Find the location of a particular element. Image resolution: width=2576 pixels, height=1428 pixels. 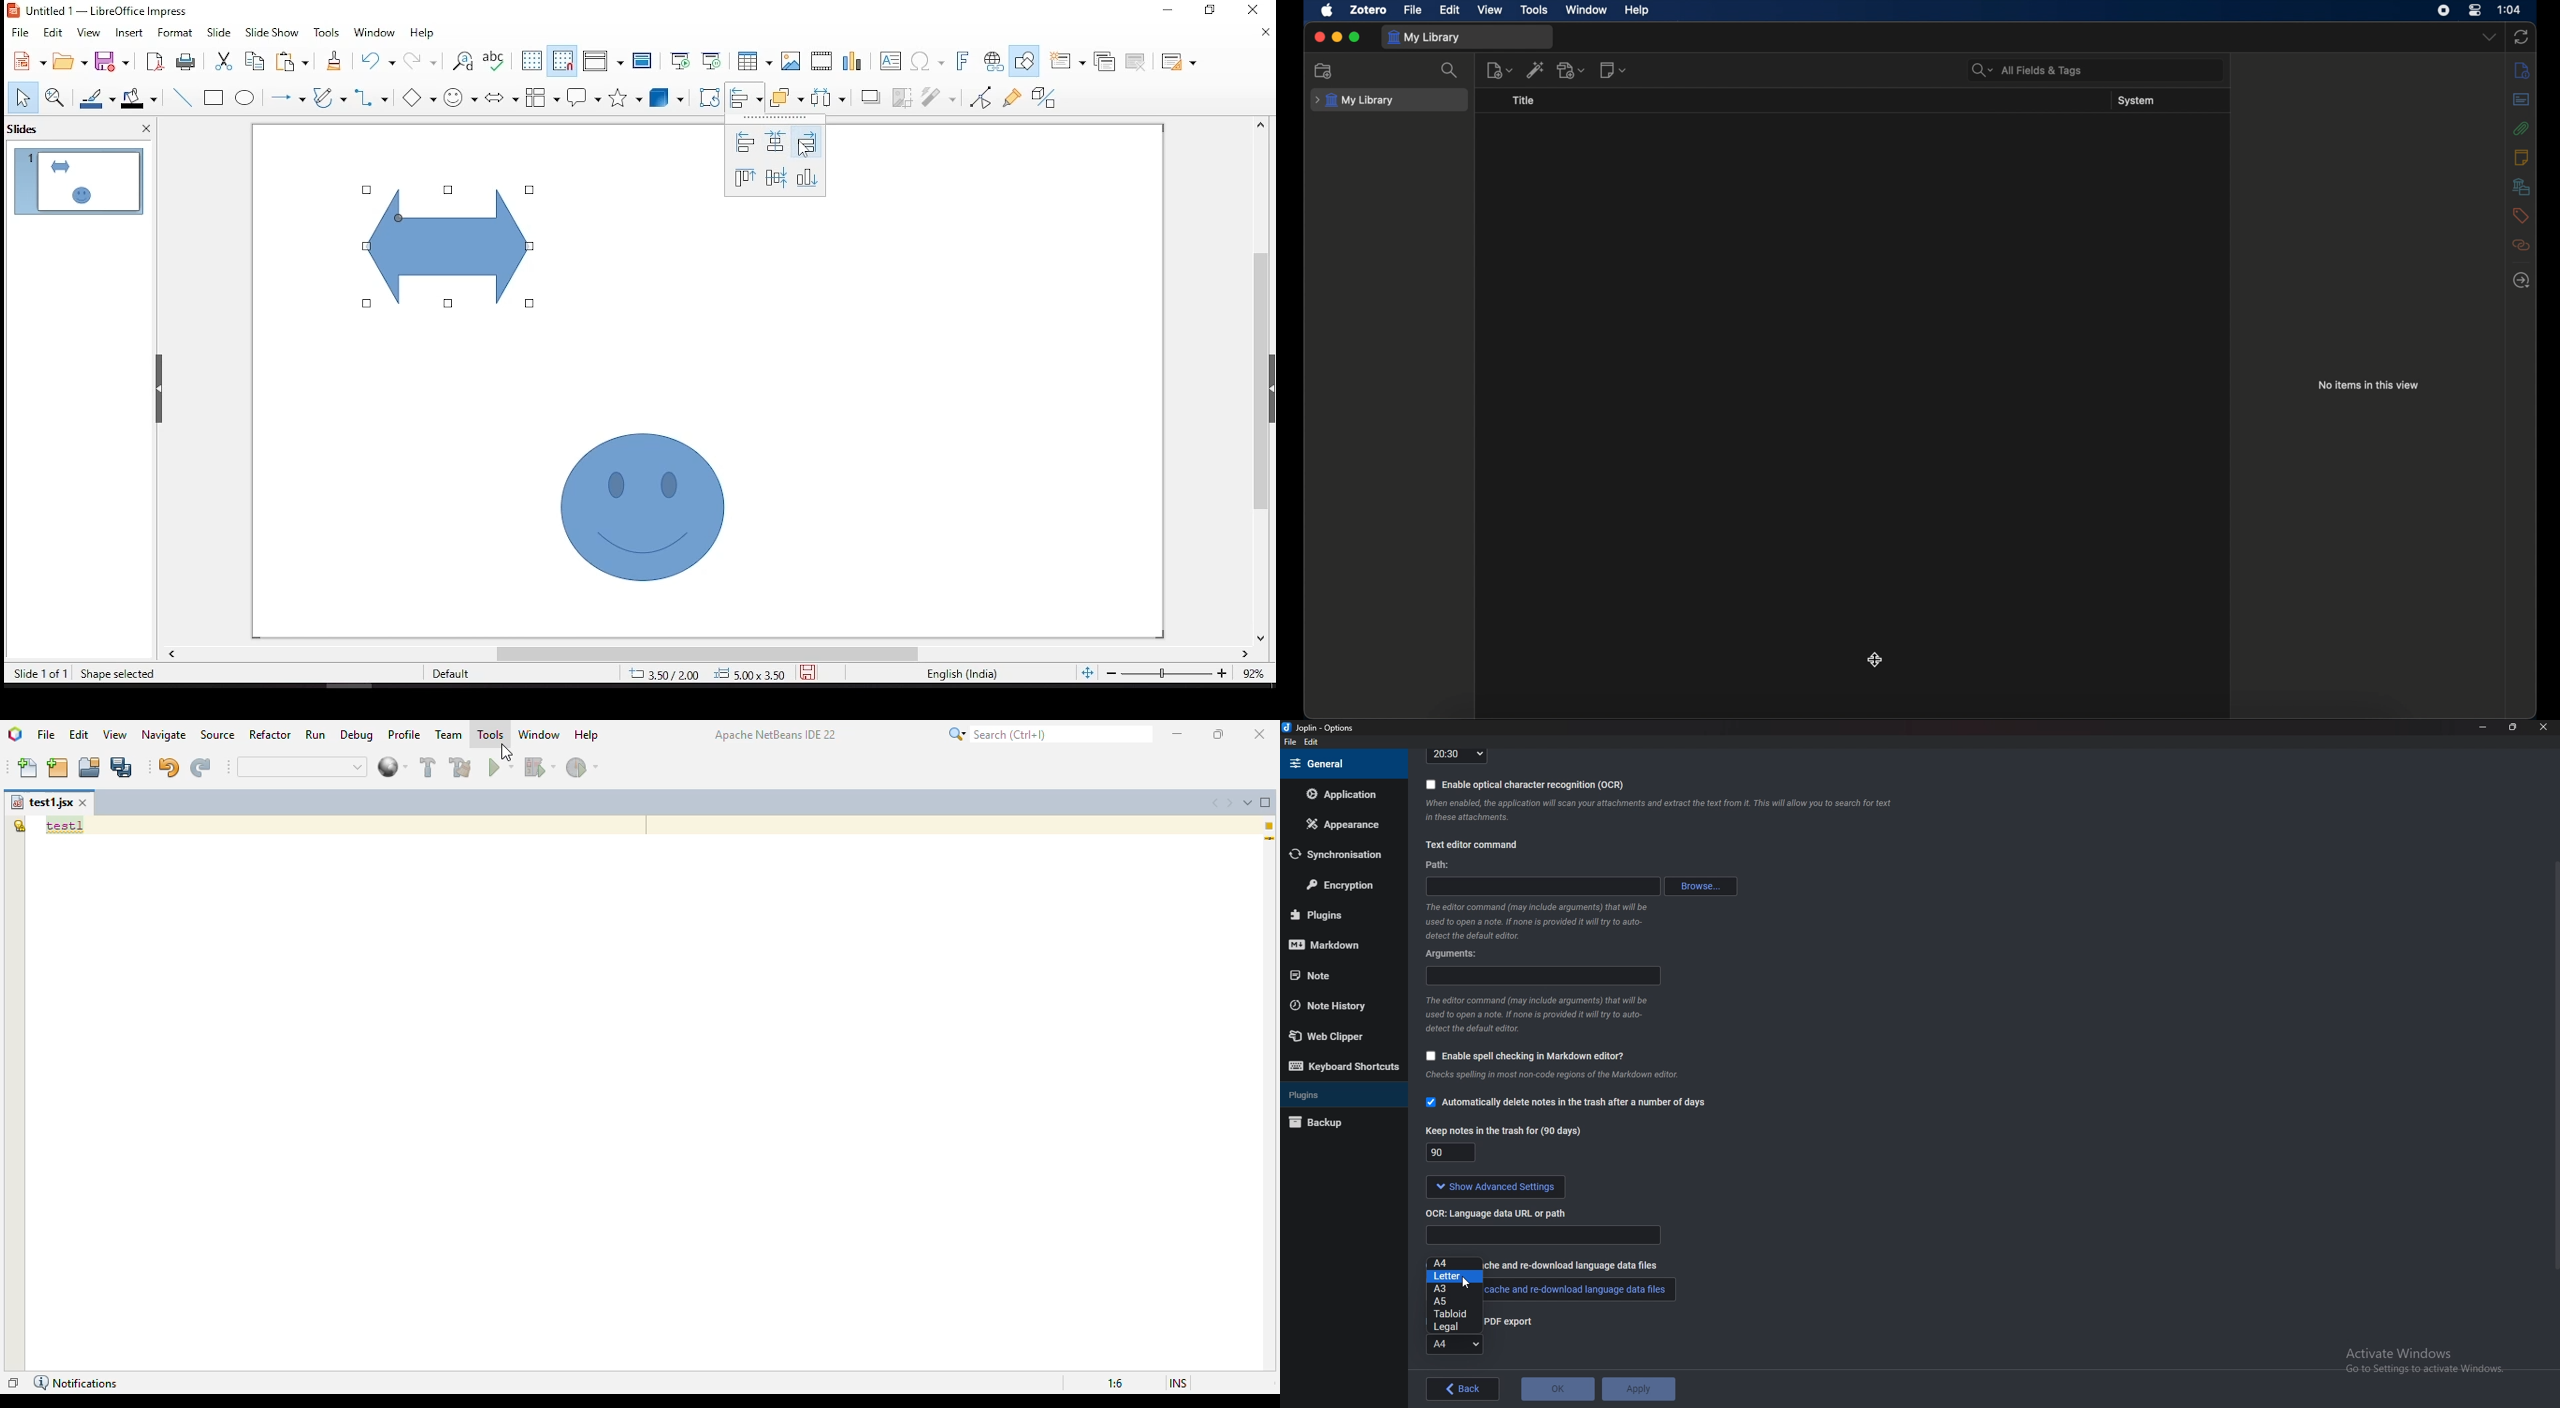

delete slide is located at coordinates (1135, 62).